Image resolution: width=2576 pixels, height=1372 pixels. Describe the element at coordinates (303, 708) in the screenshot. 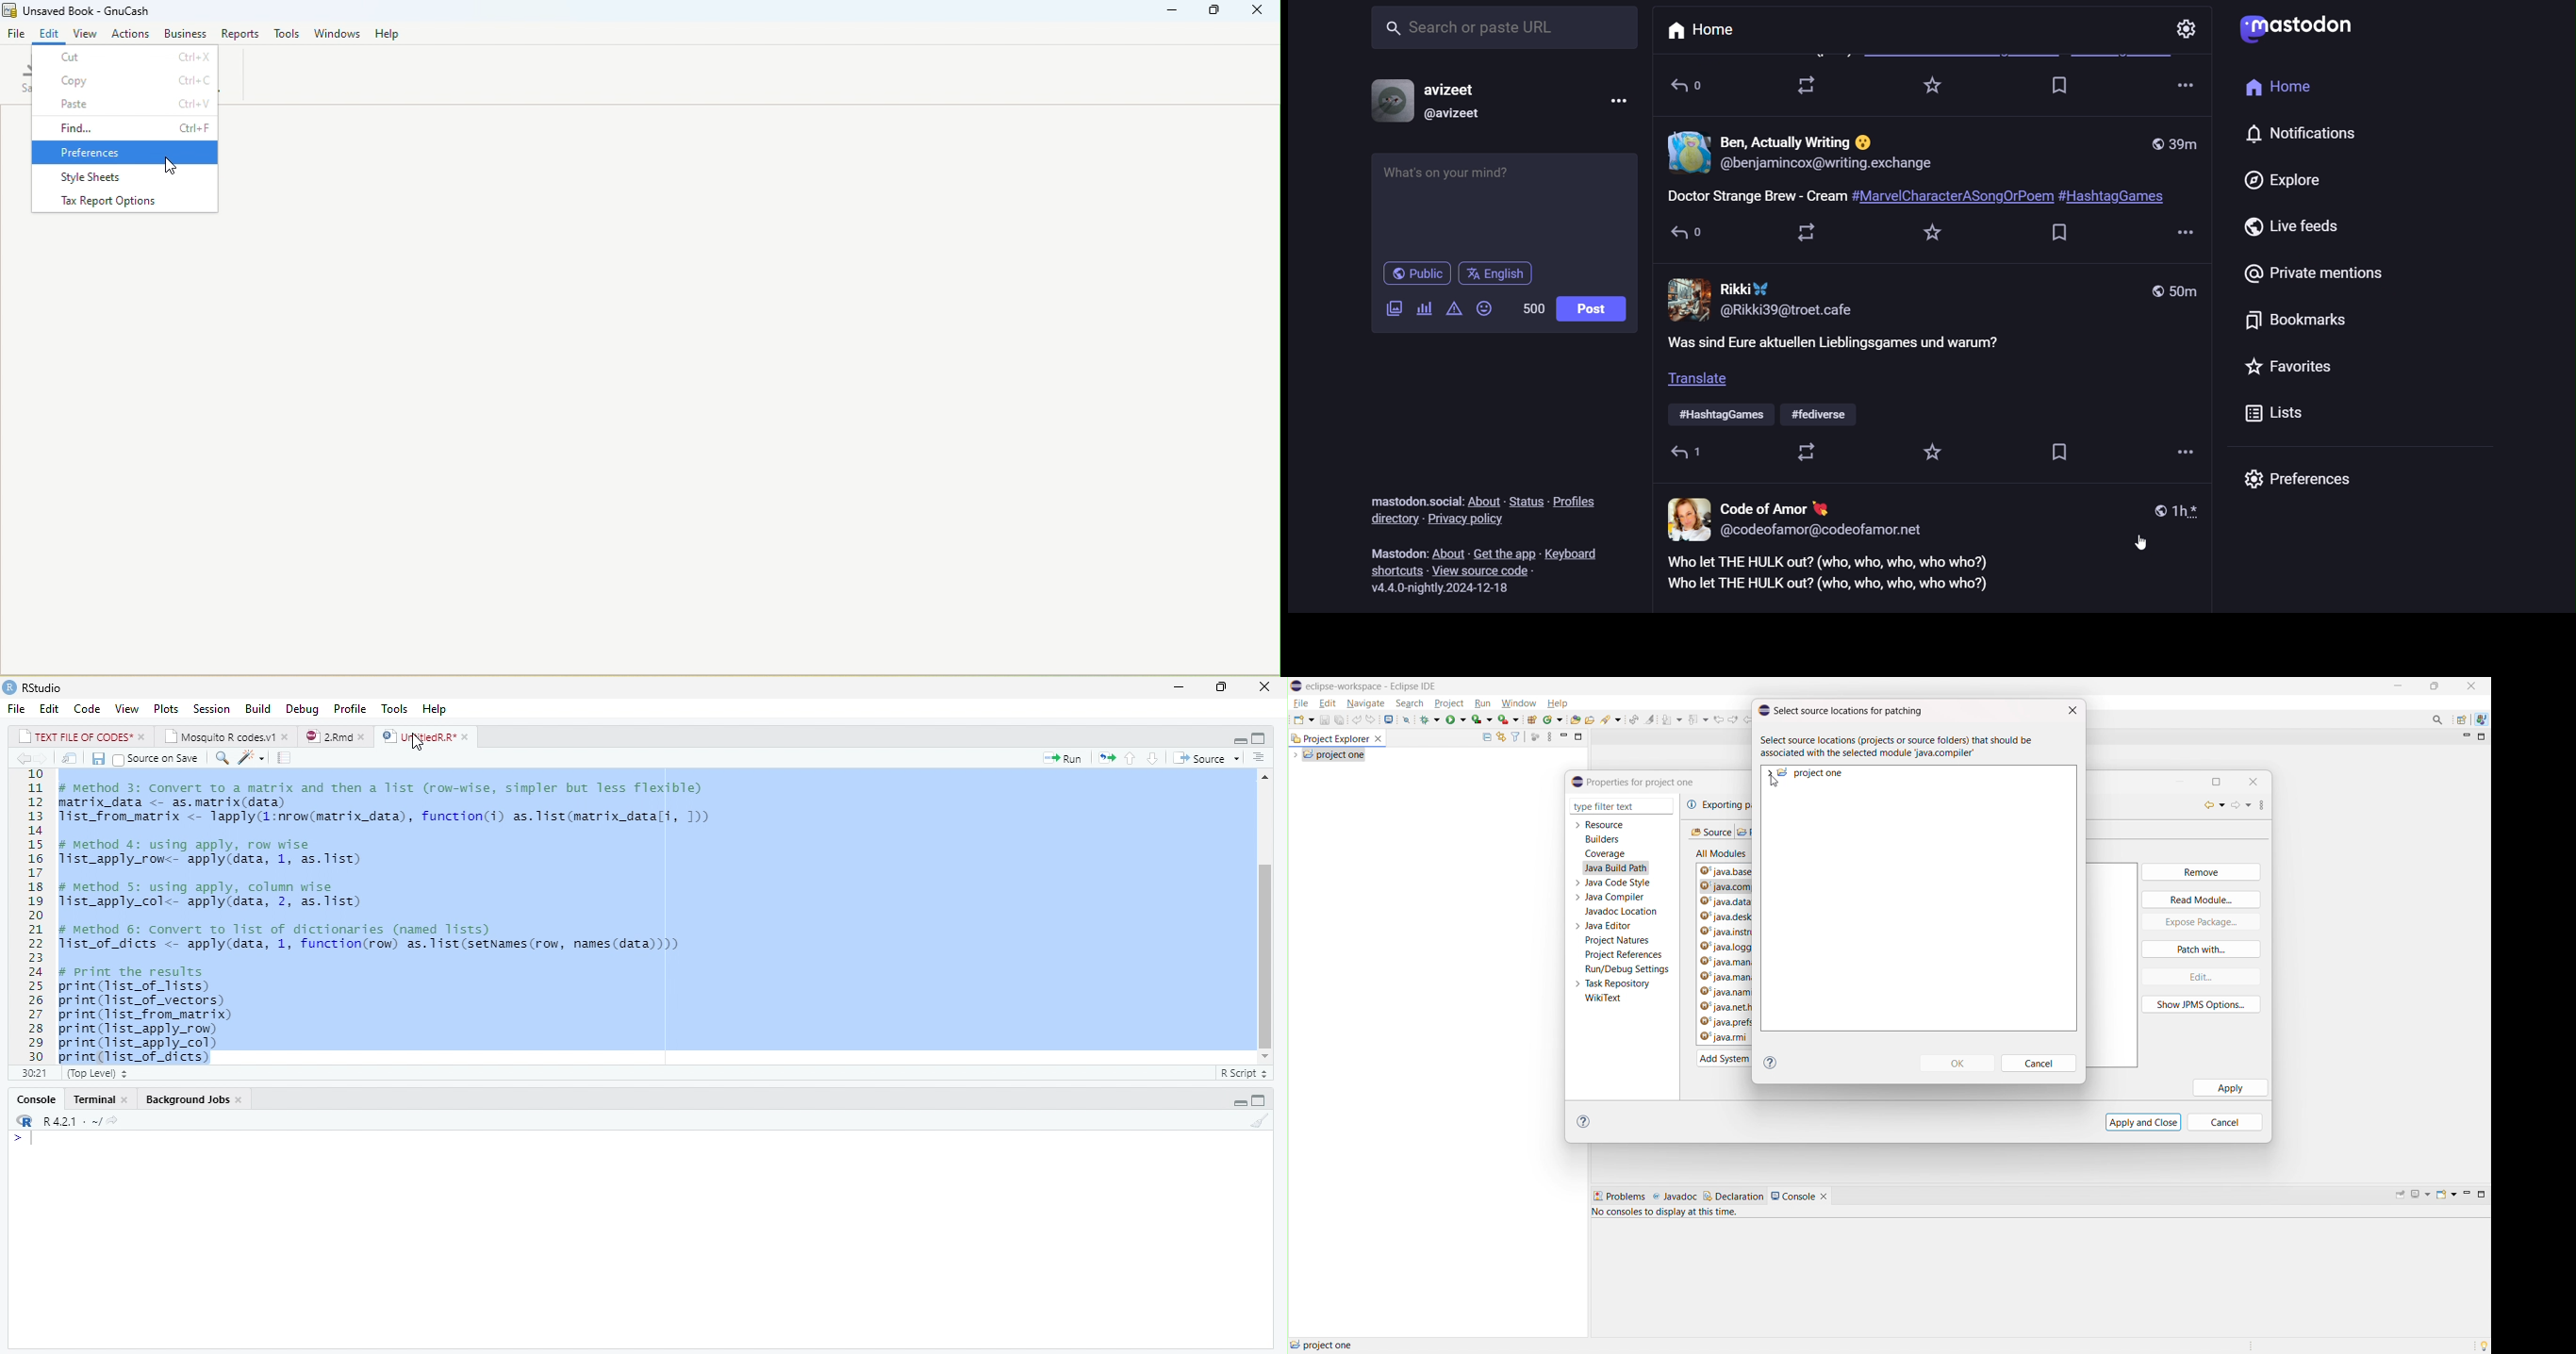

I see `Debug` at that location.